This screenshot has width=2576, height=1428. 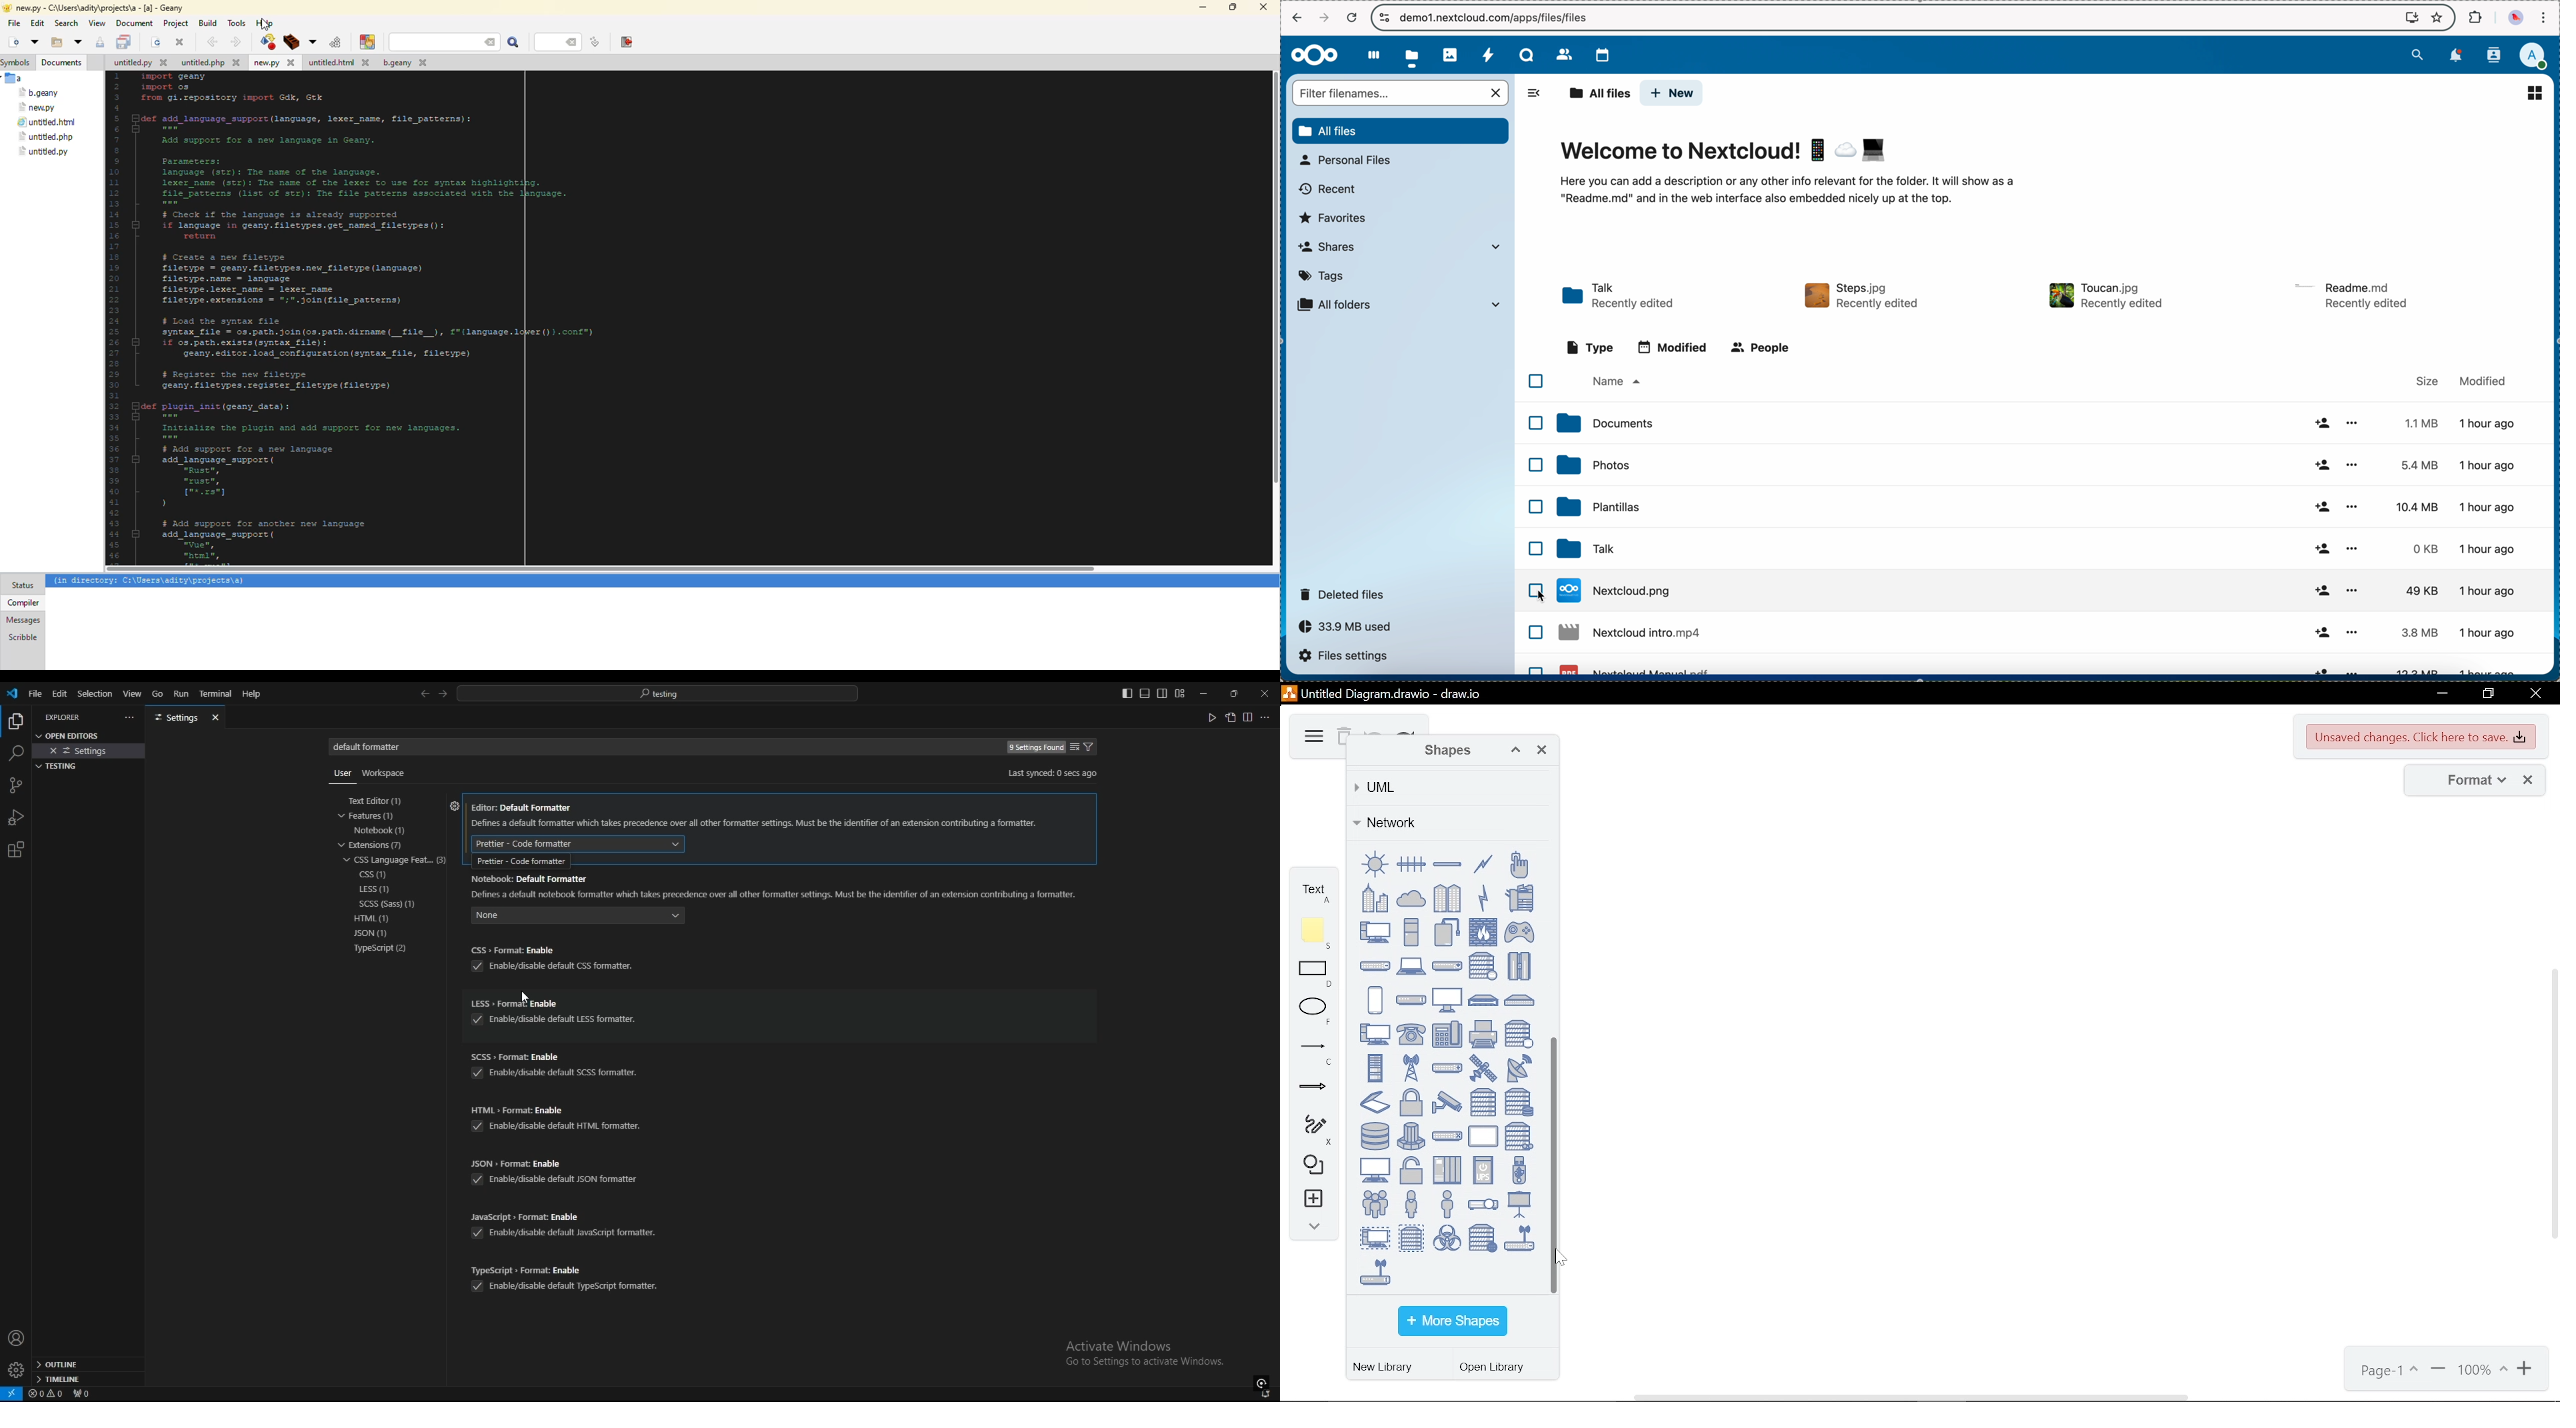 What do you see at coordinates (1343, 738) in the screenshot?
I see `delete` at bounding box center [1343, 738].